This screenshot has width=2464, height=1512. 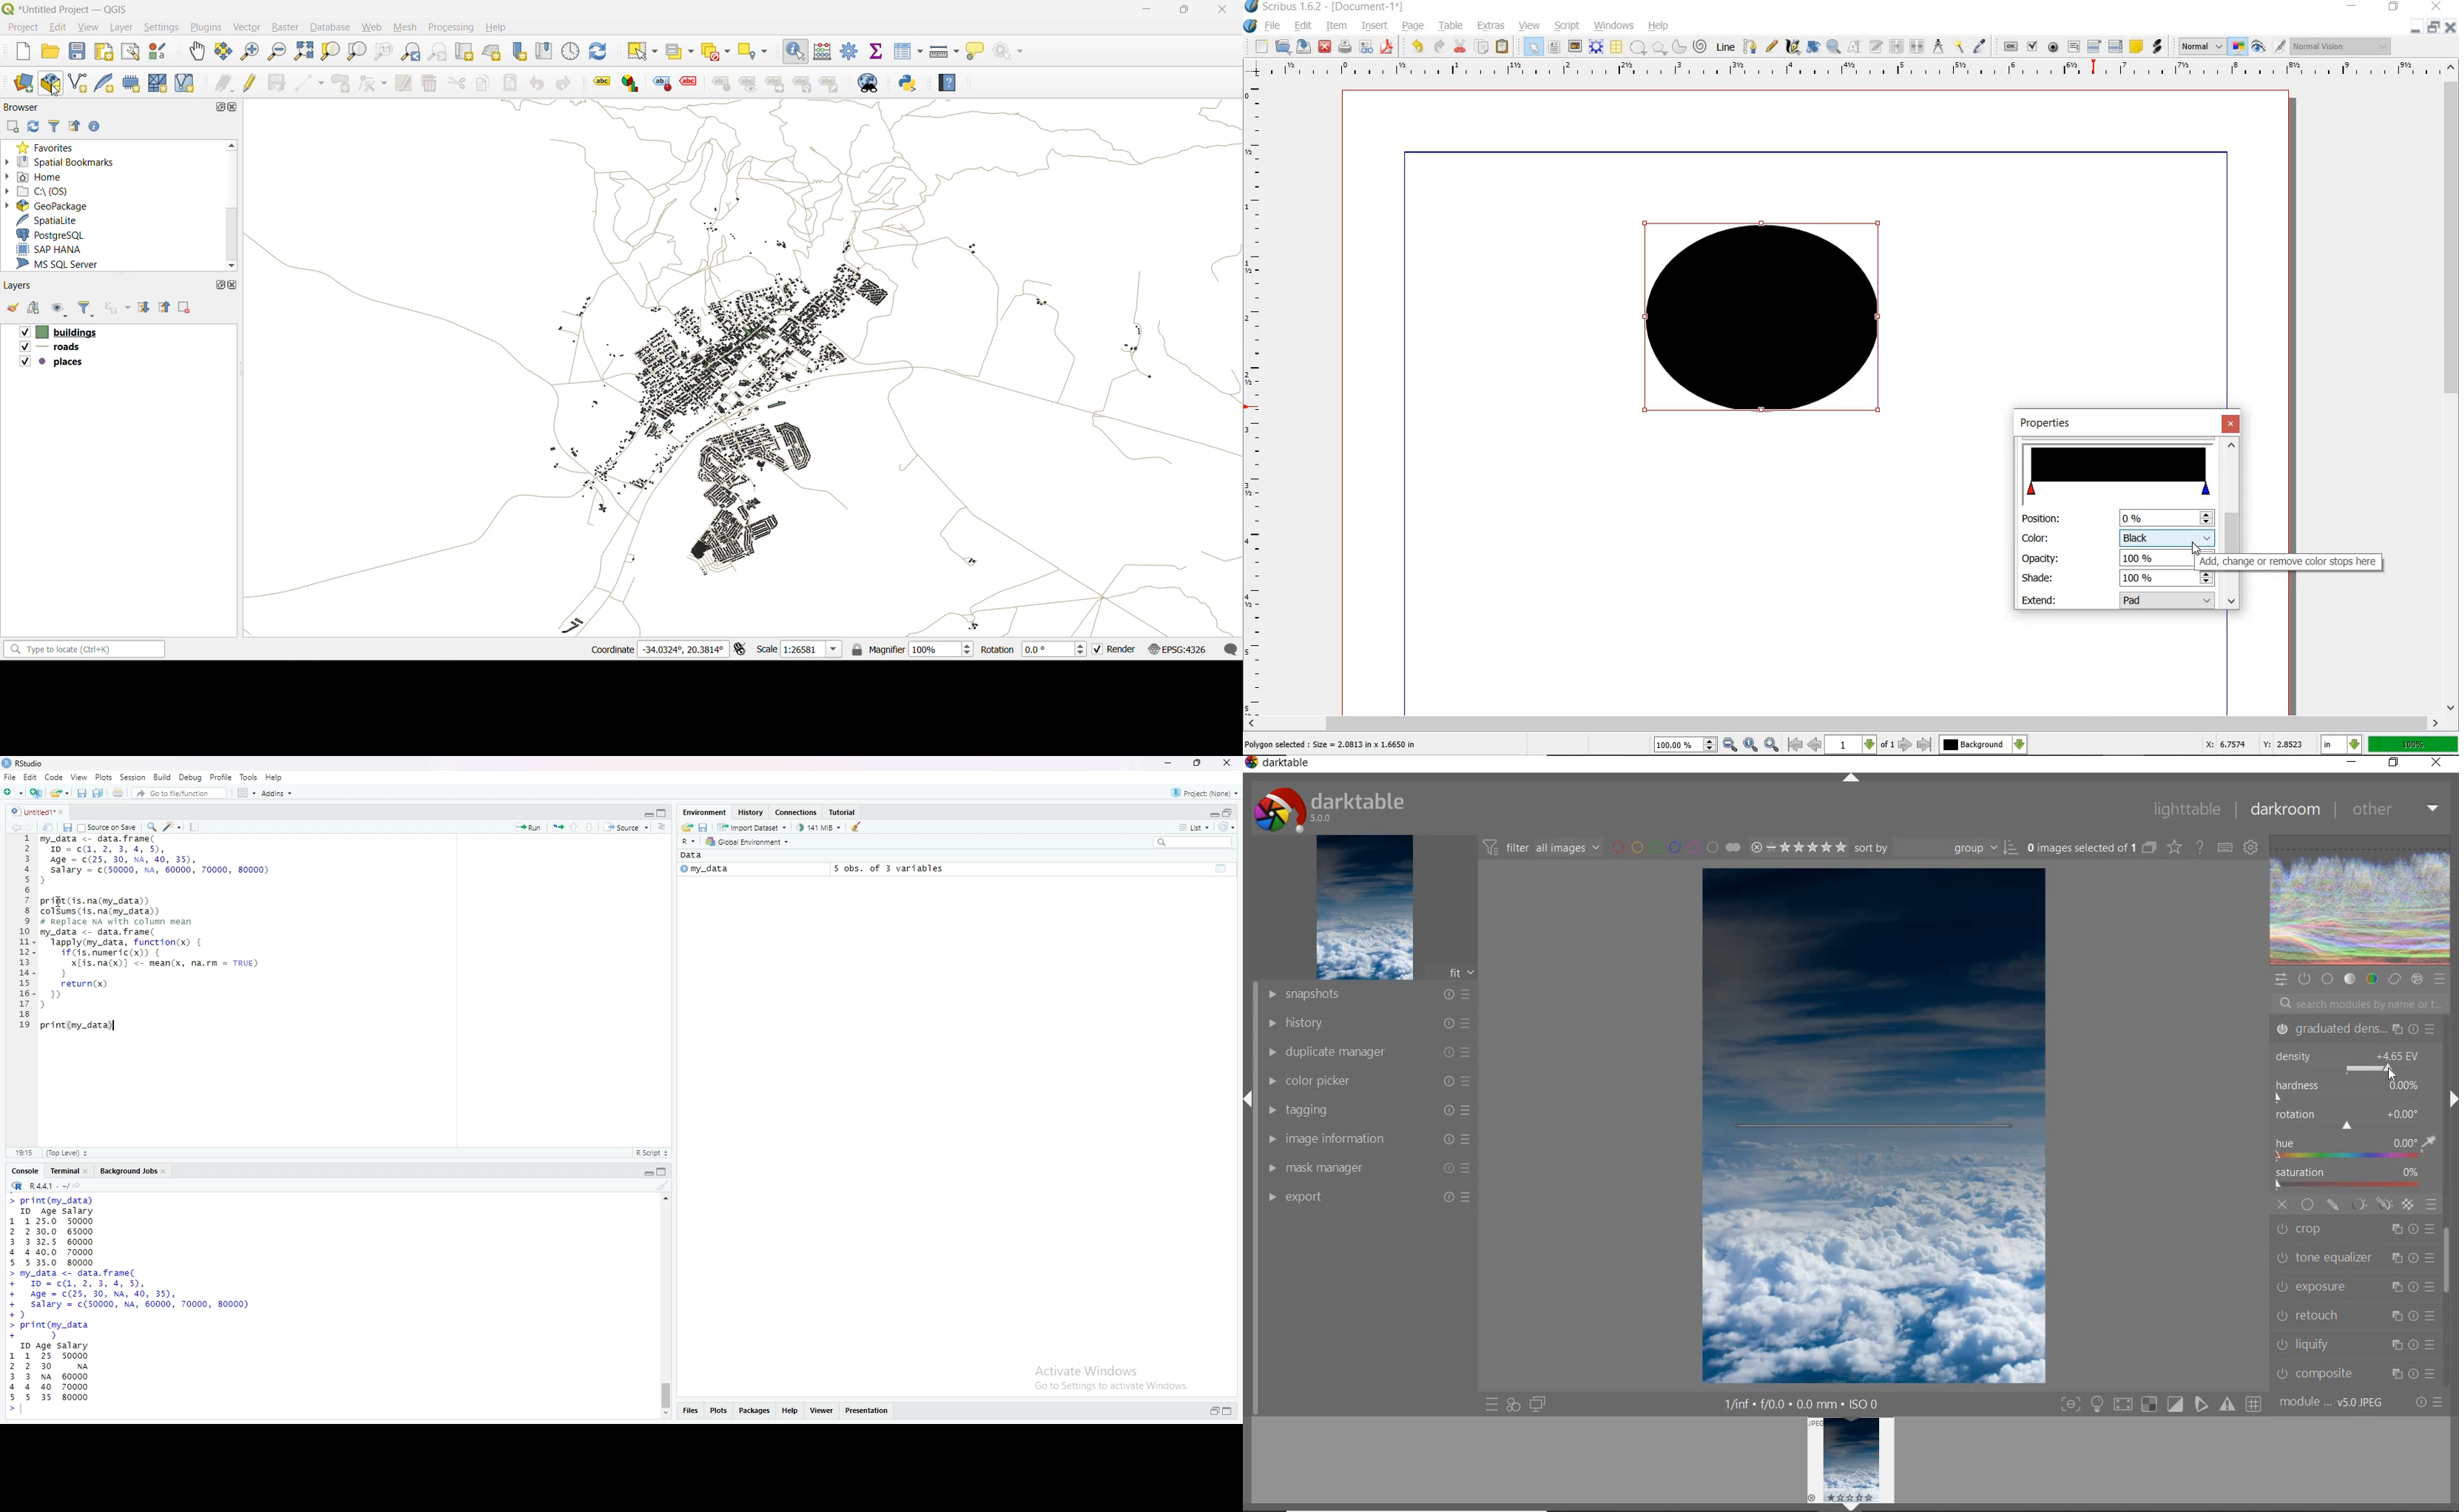 What do you see at coordinates (105, 53) in the screenshot?
I see `print layout` at bounding box center [105, 53].